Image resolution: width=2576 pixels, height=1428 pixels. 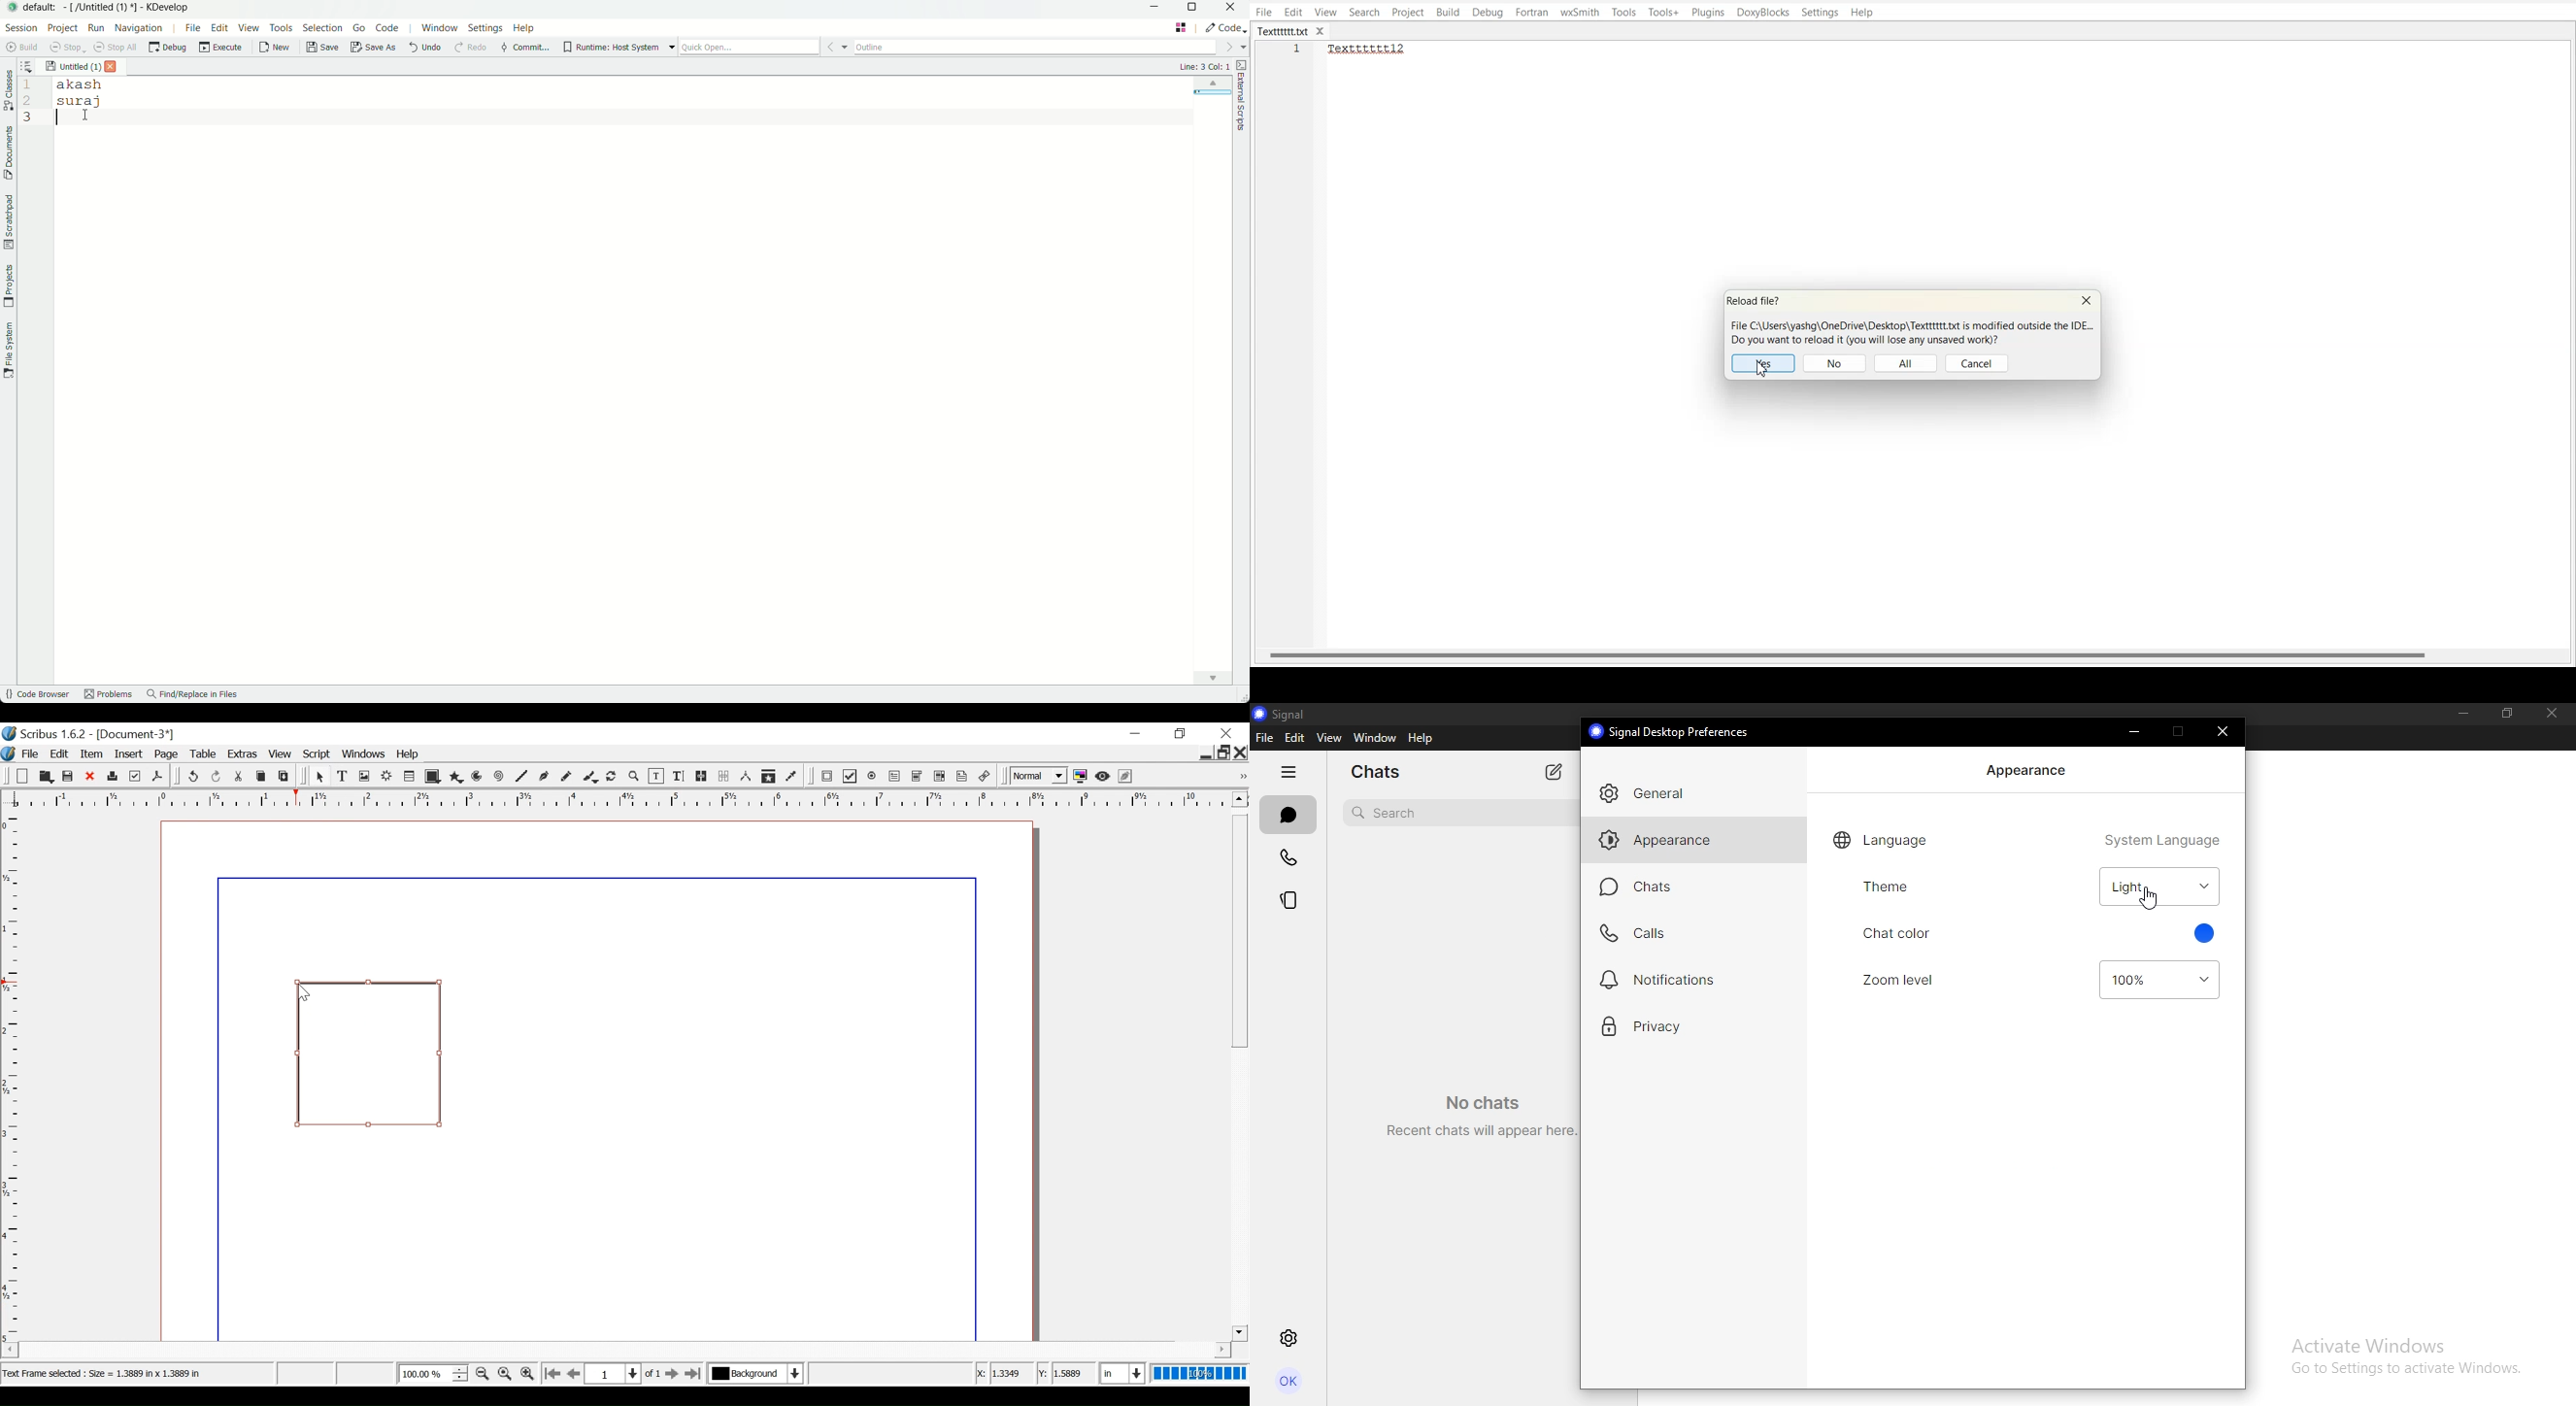 What do you see at coordinates (895, 777) in the screenshot?
I see `PDF Text Field` at bounding box center [895, 777].